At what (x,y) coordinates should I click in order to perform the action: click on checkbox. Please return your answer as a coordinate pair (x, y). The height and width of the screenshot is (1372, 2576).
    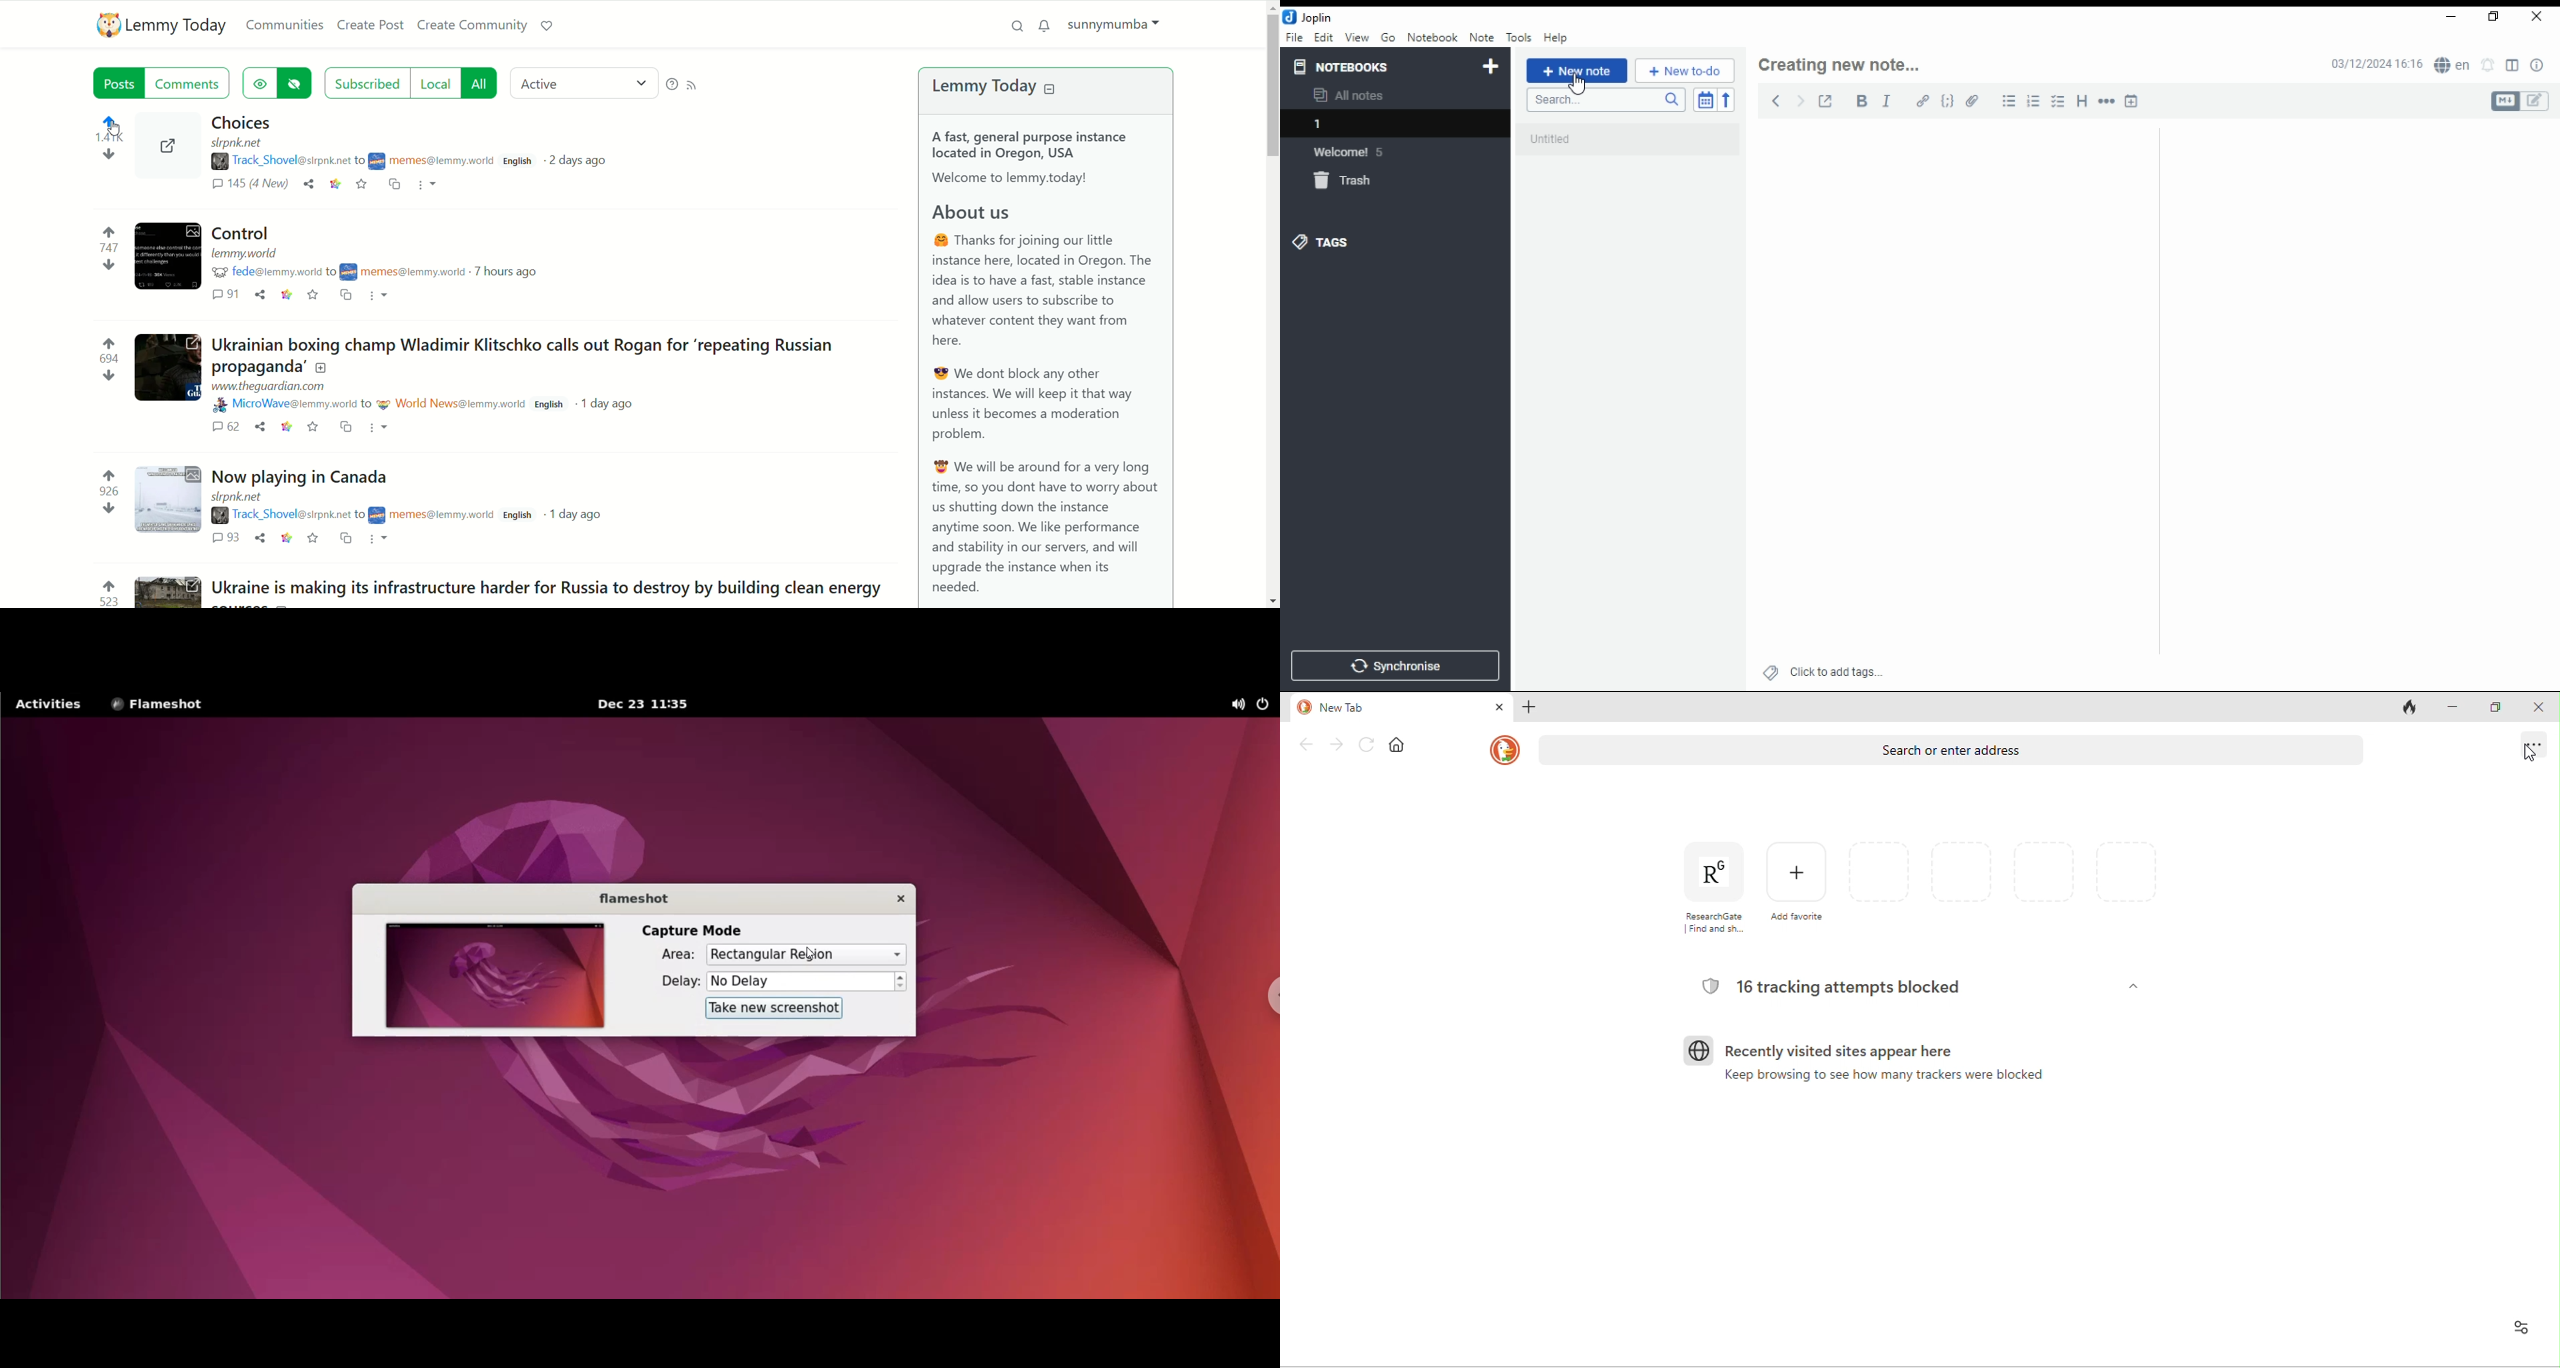
    Looking at the image, I should click on (2056, 103).